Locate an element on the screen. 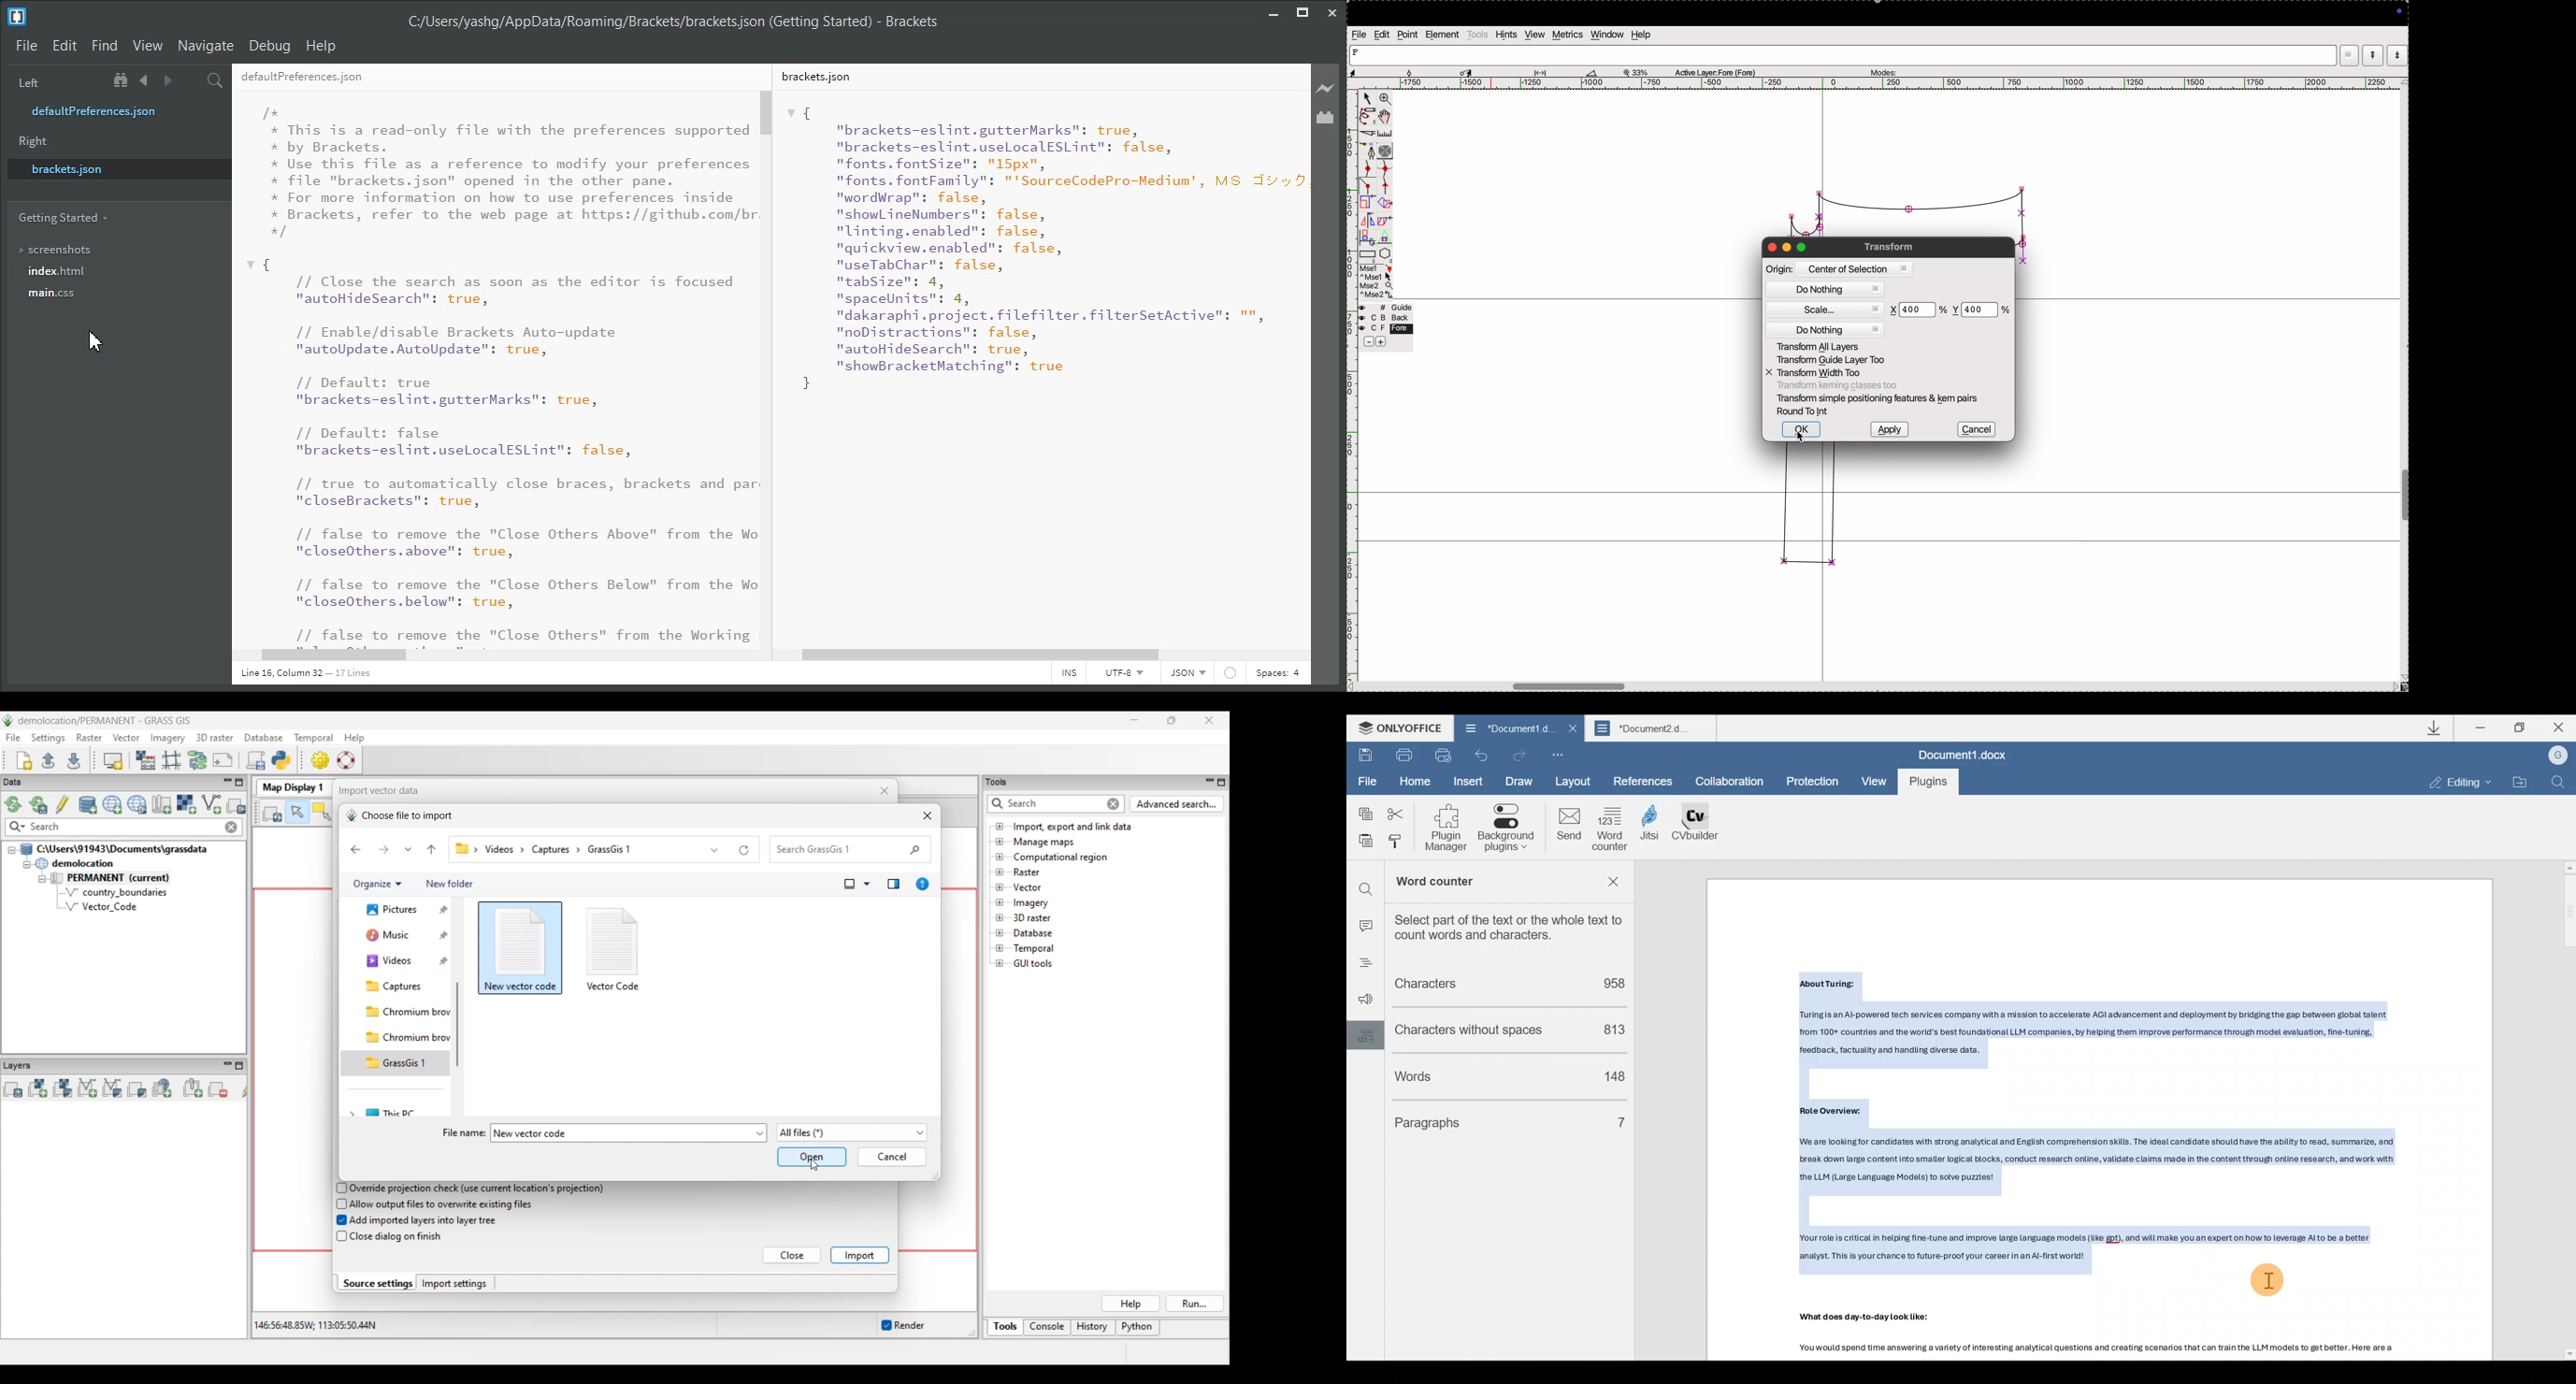  Getting Started is located at coordinates (62, 218).